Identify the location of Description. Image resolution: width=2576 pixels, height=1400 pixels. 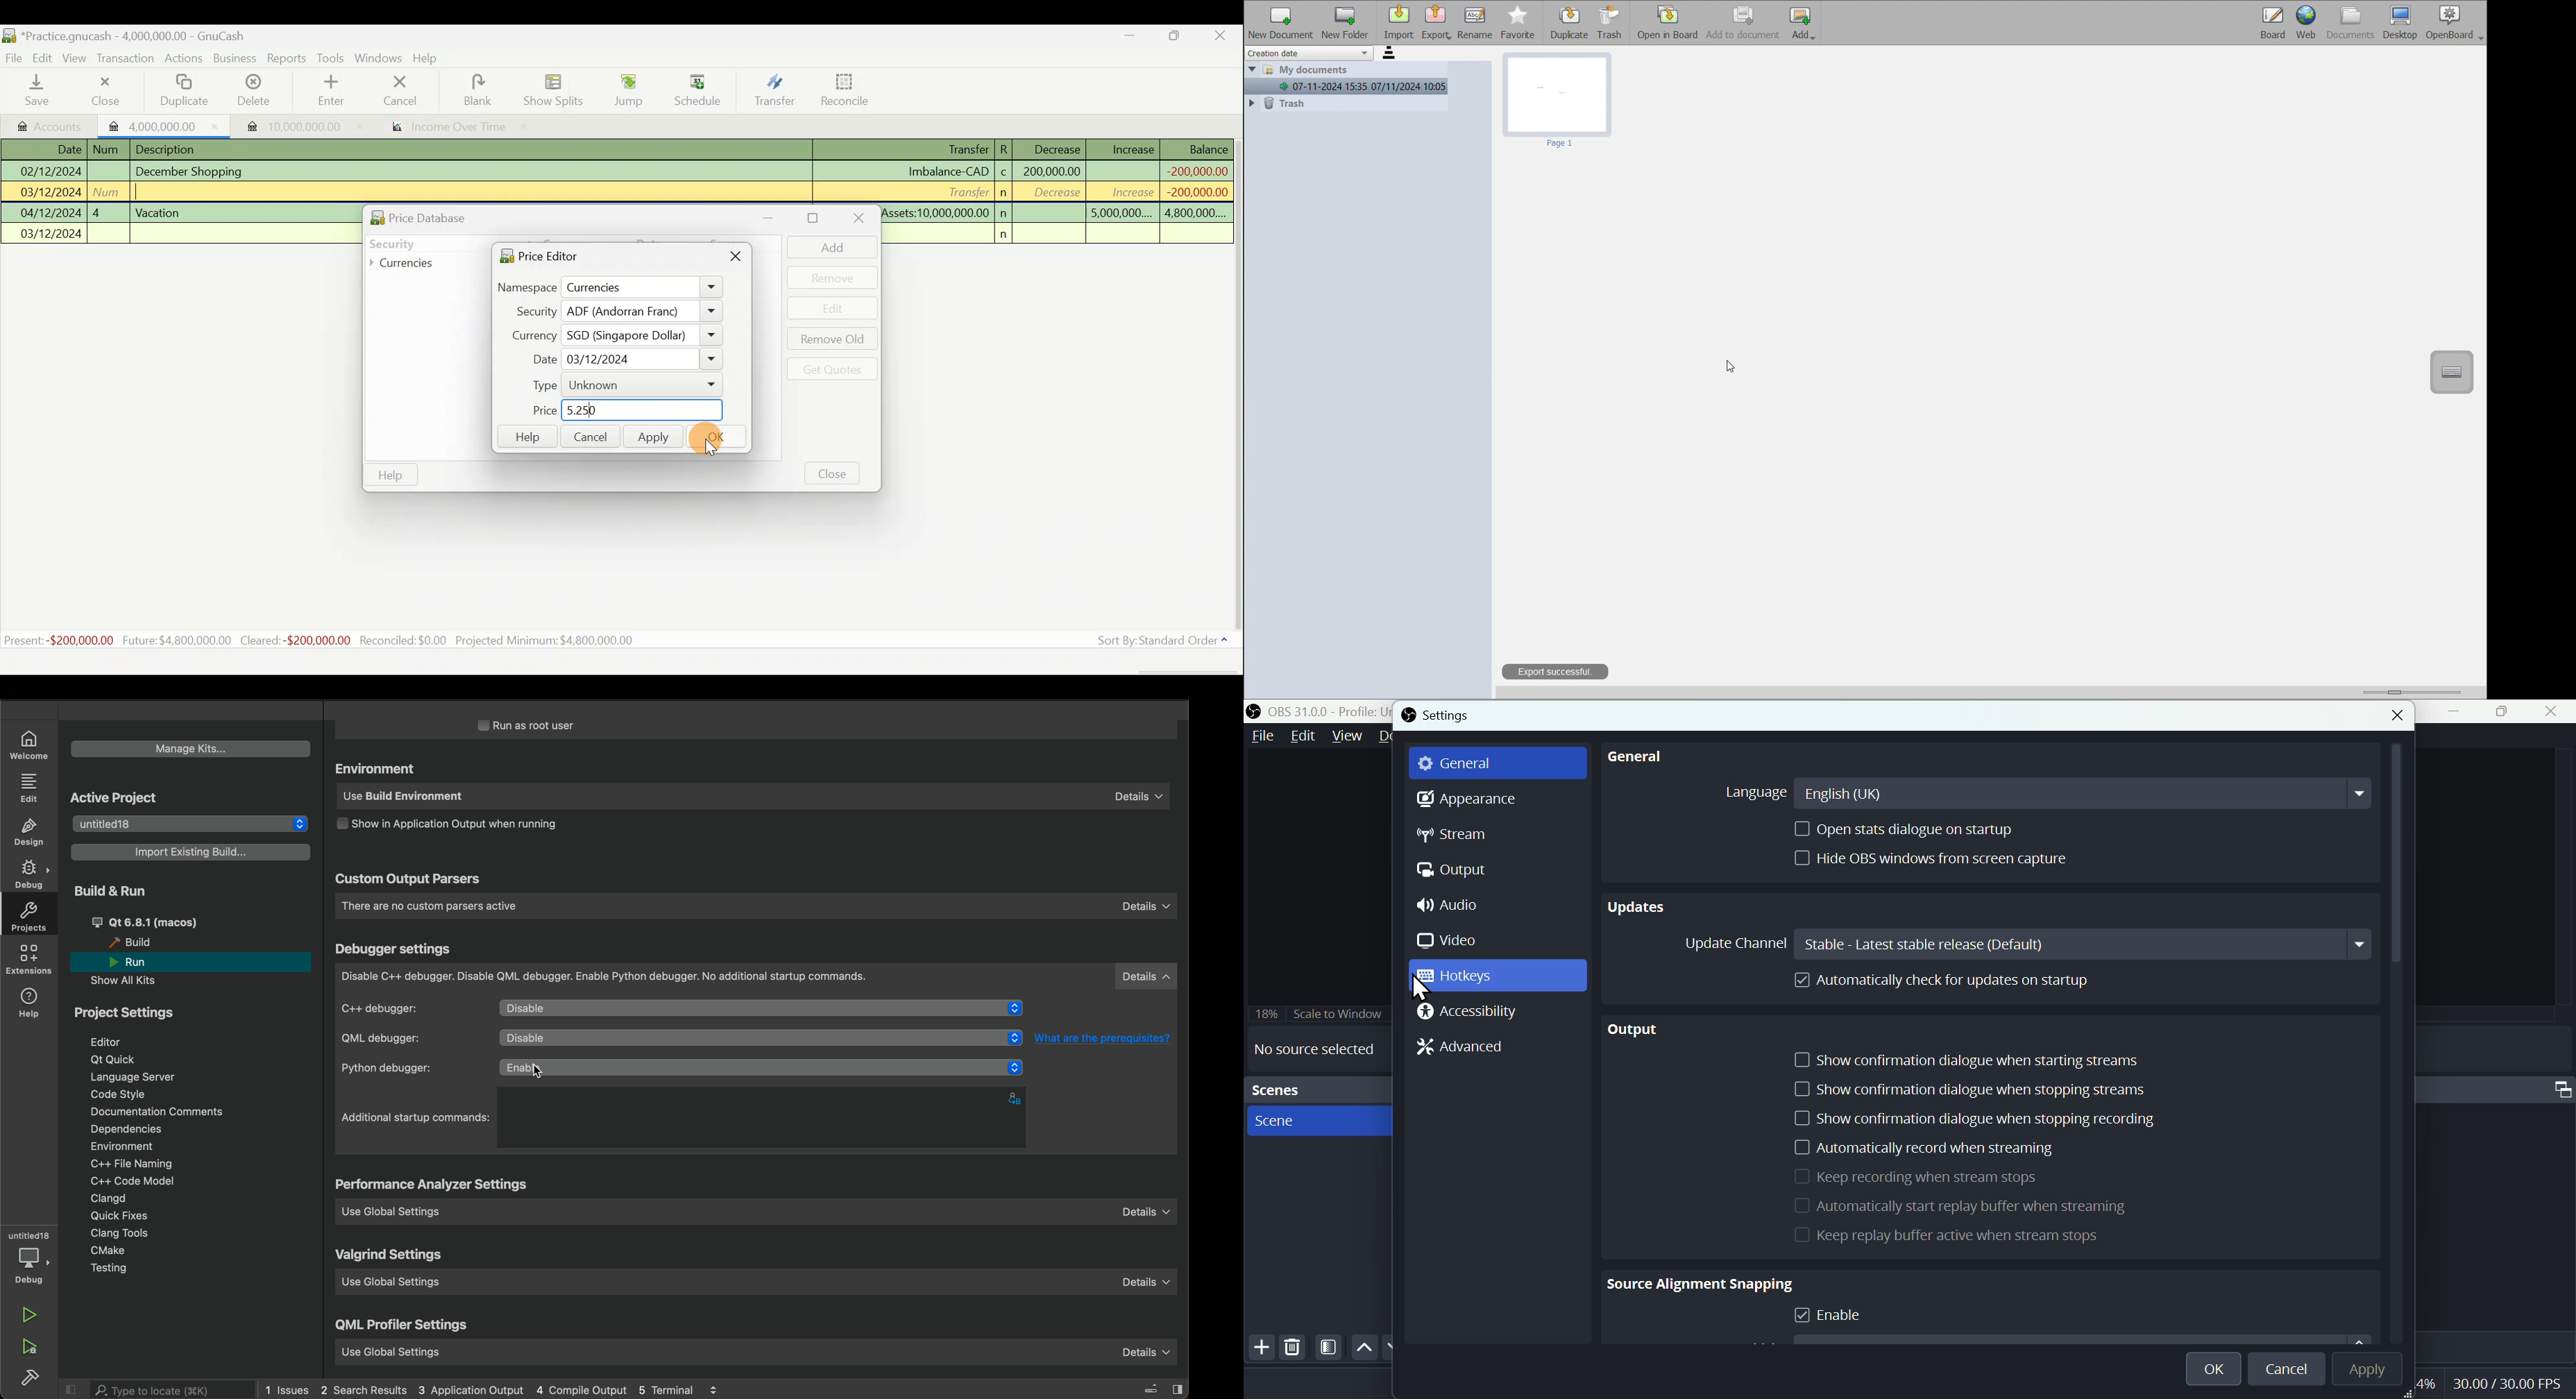
(170, 148).